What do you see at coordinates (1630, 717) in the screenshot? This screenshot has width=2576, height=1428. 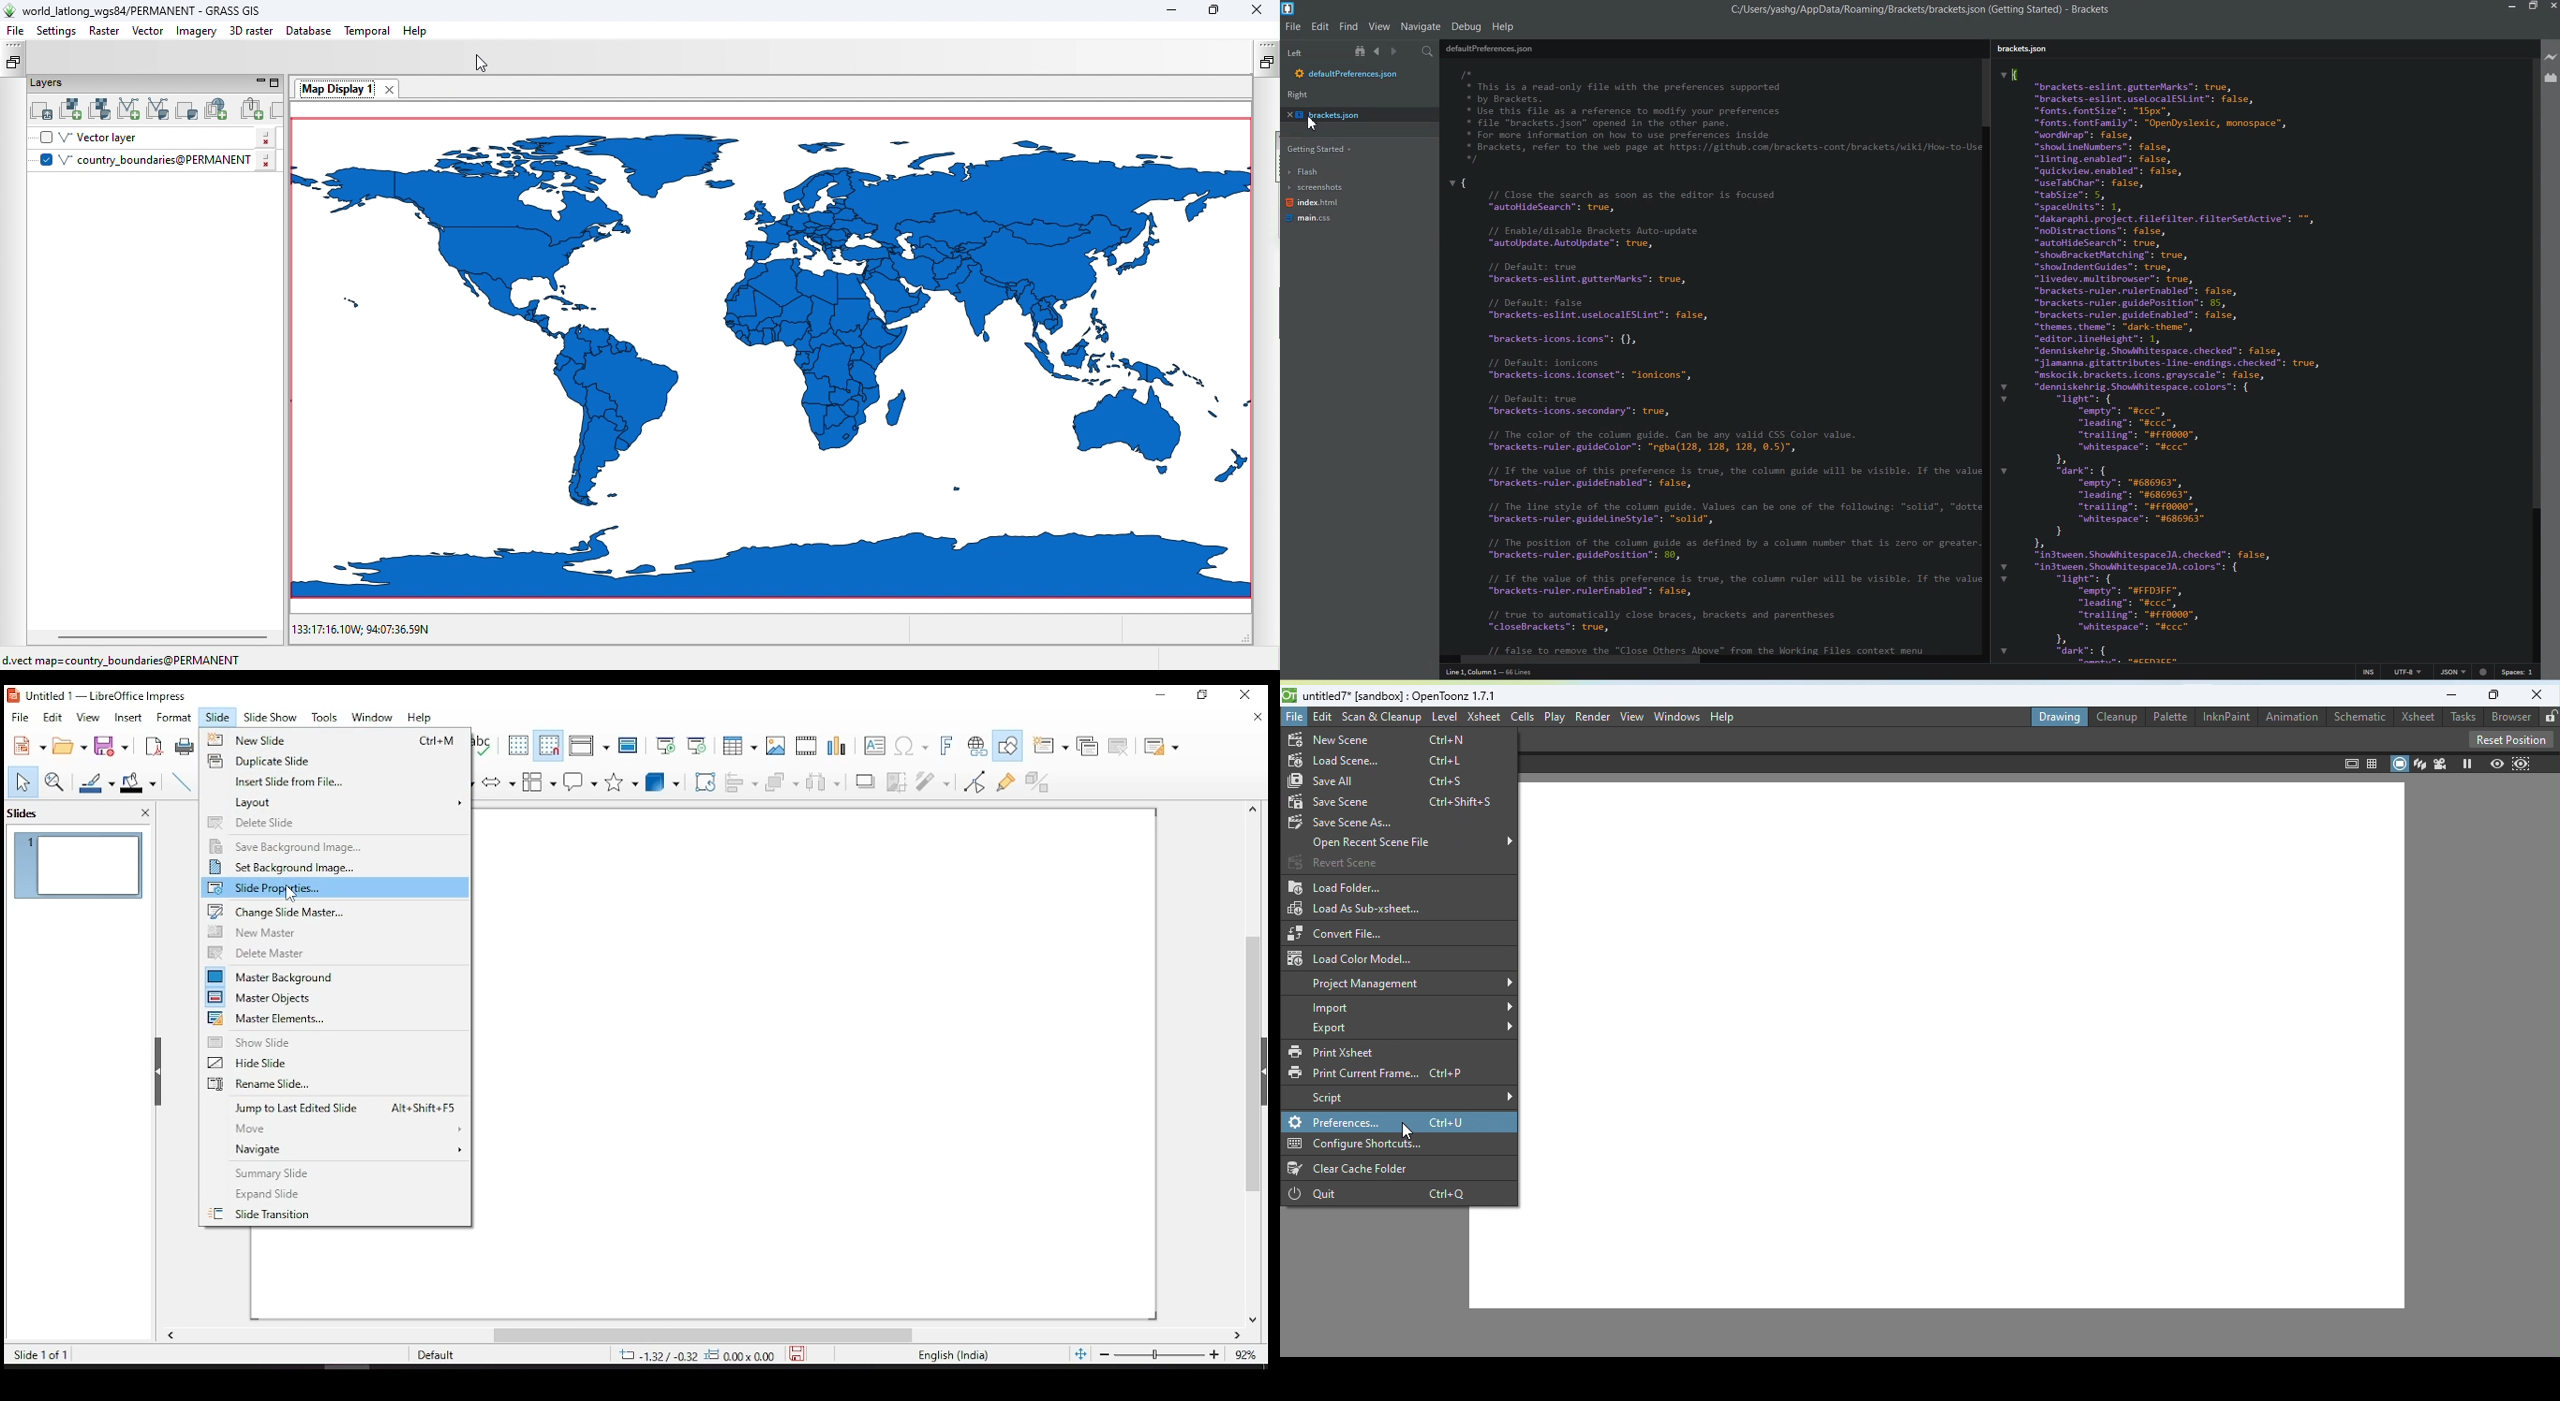 I see `View` at bounding box center [1630, 717].